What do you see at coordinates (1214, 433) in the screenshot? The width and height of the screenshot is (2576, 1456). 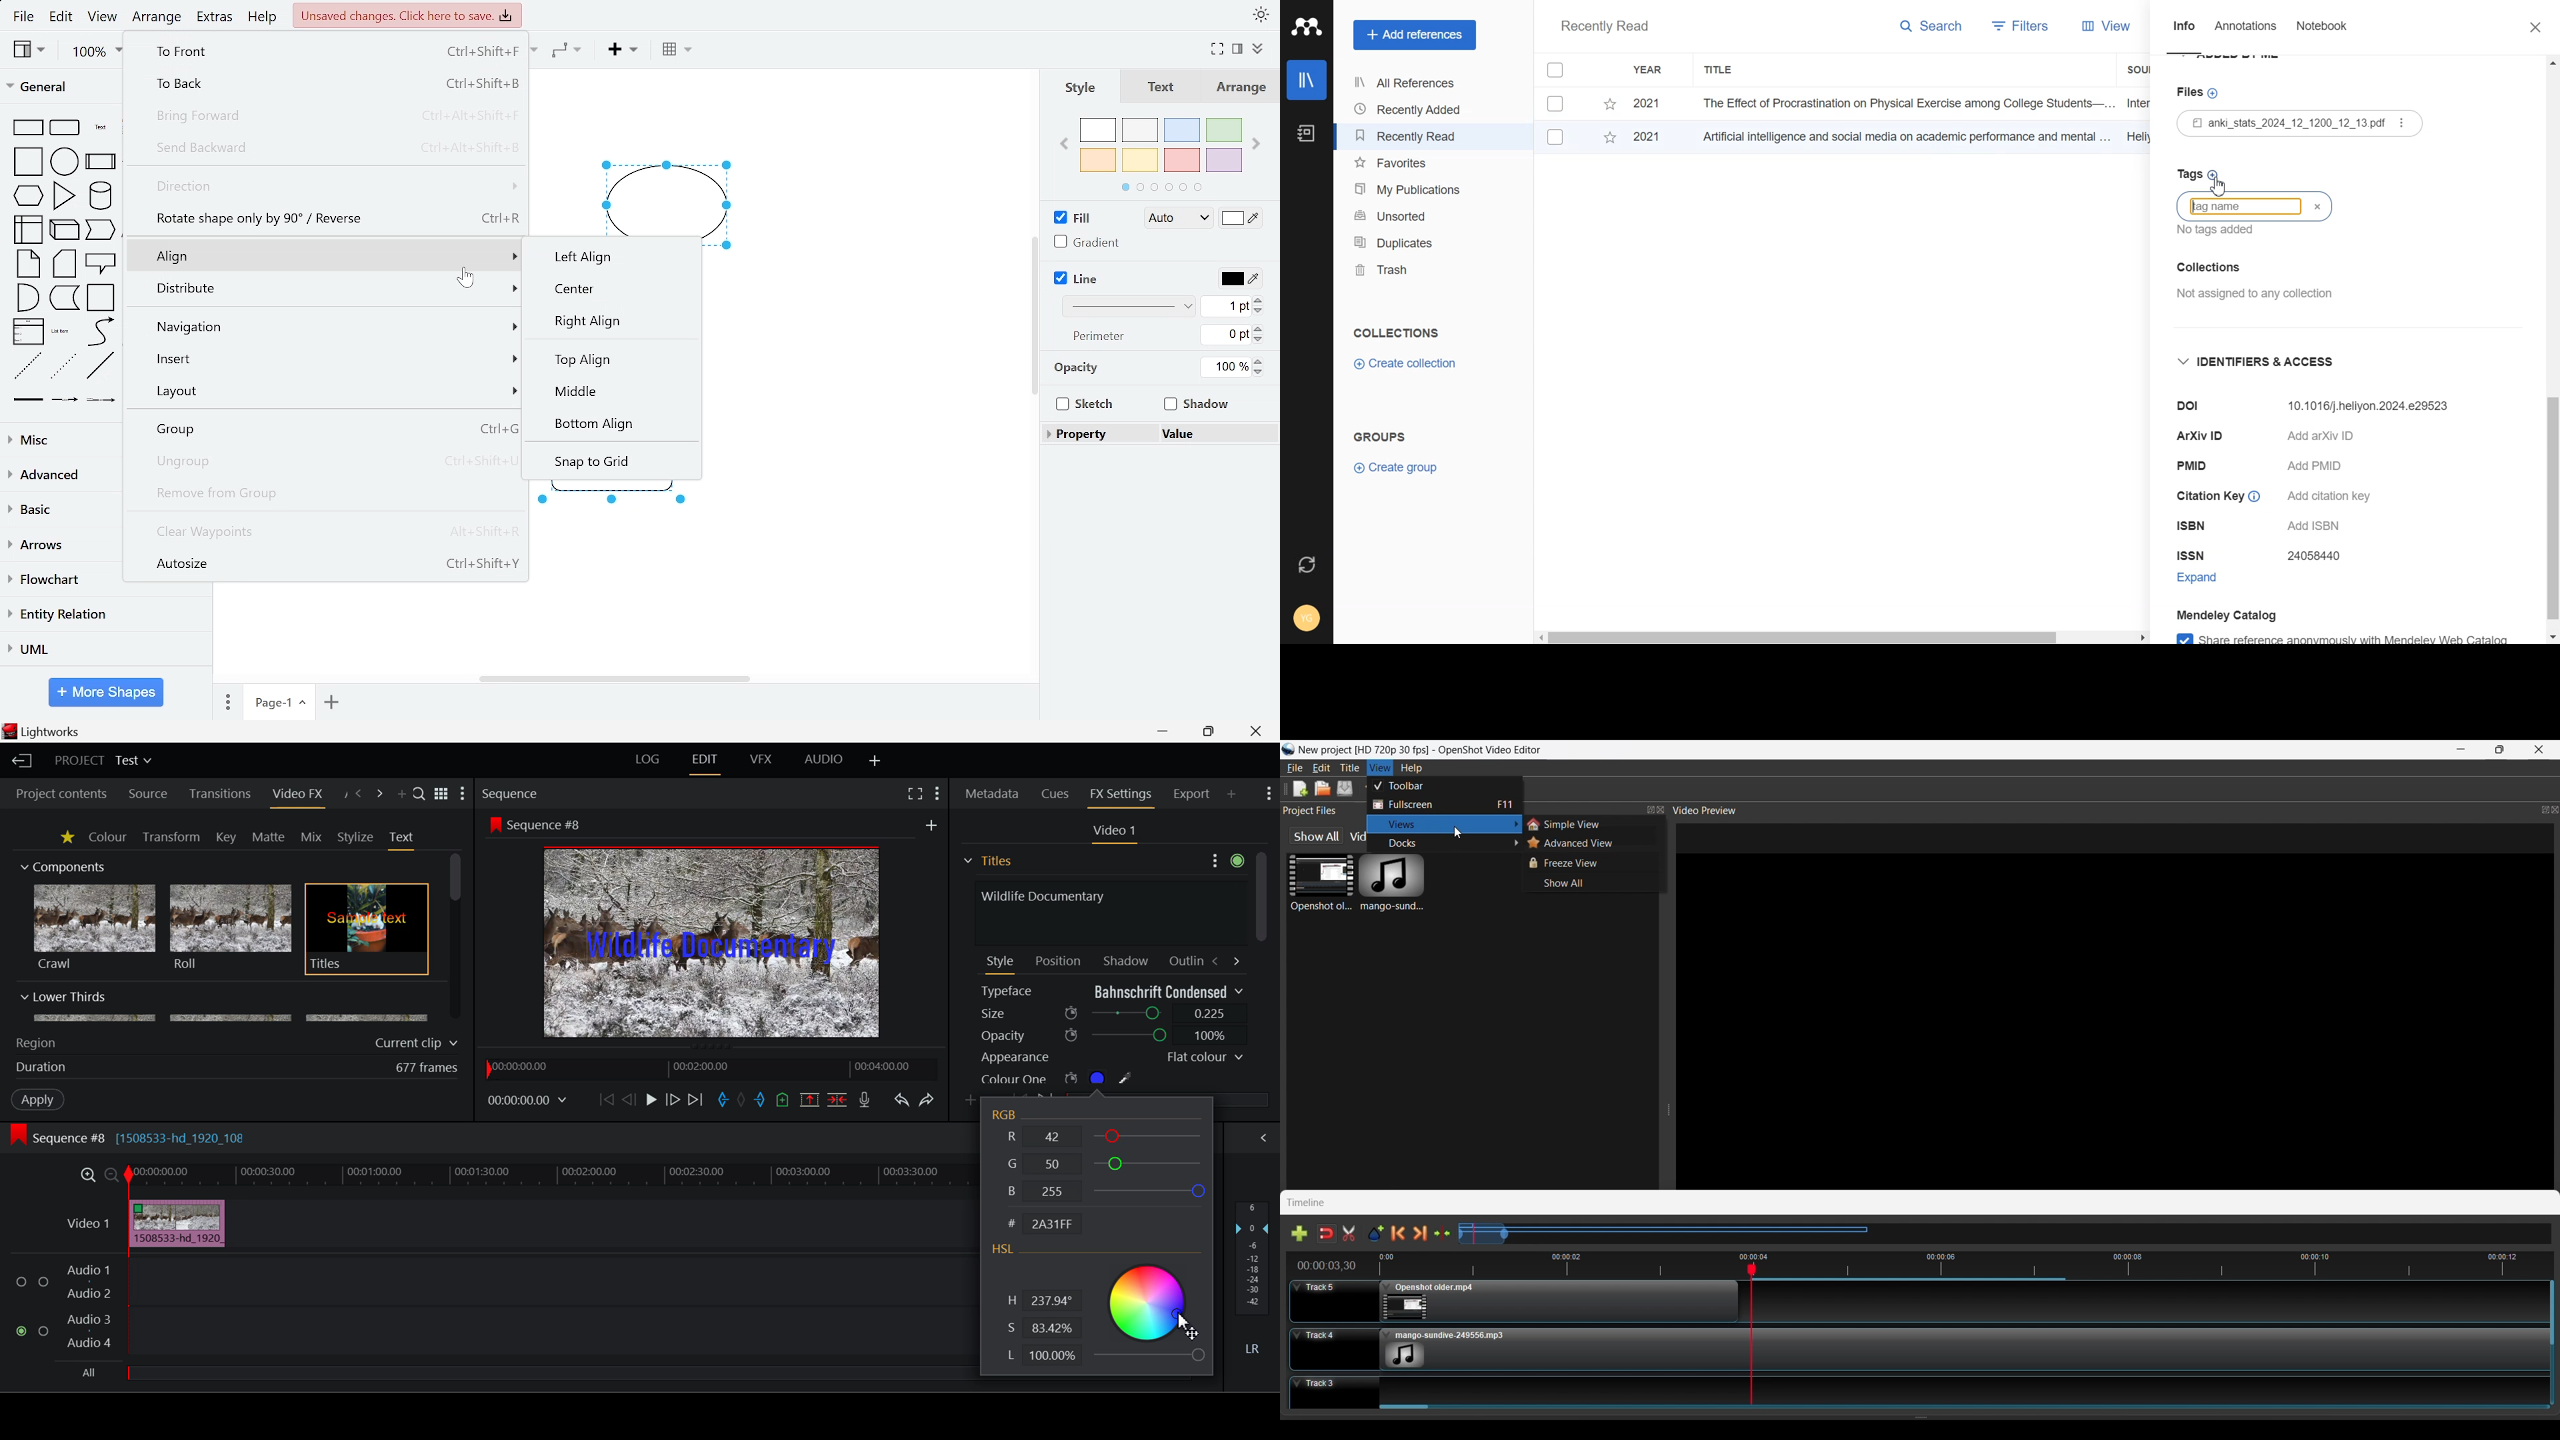 I see `value` at bounding box center [1214, 433].